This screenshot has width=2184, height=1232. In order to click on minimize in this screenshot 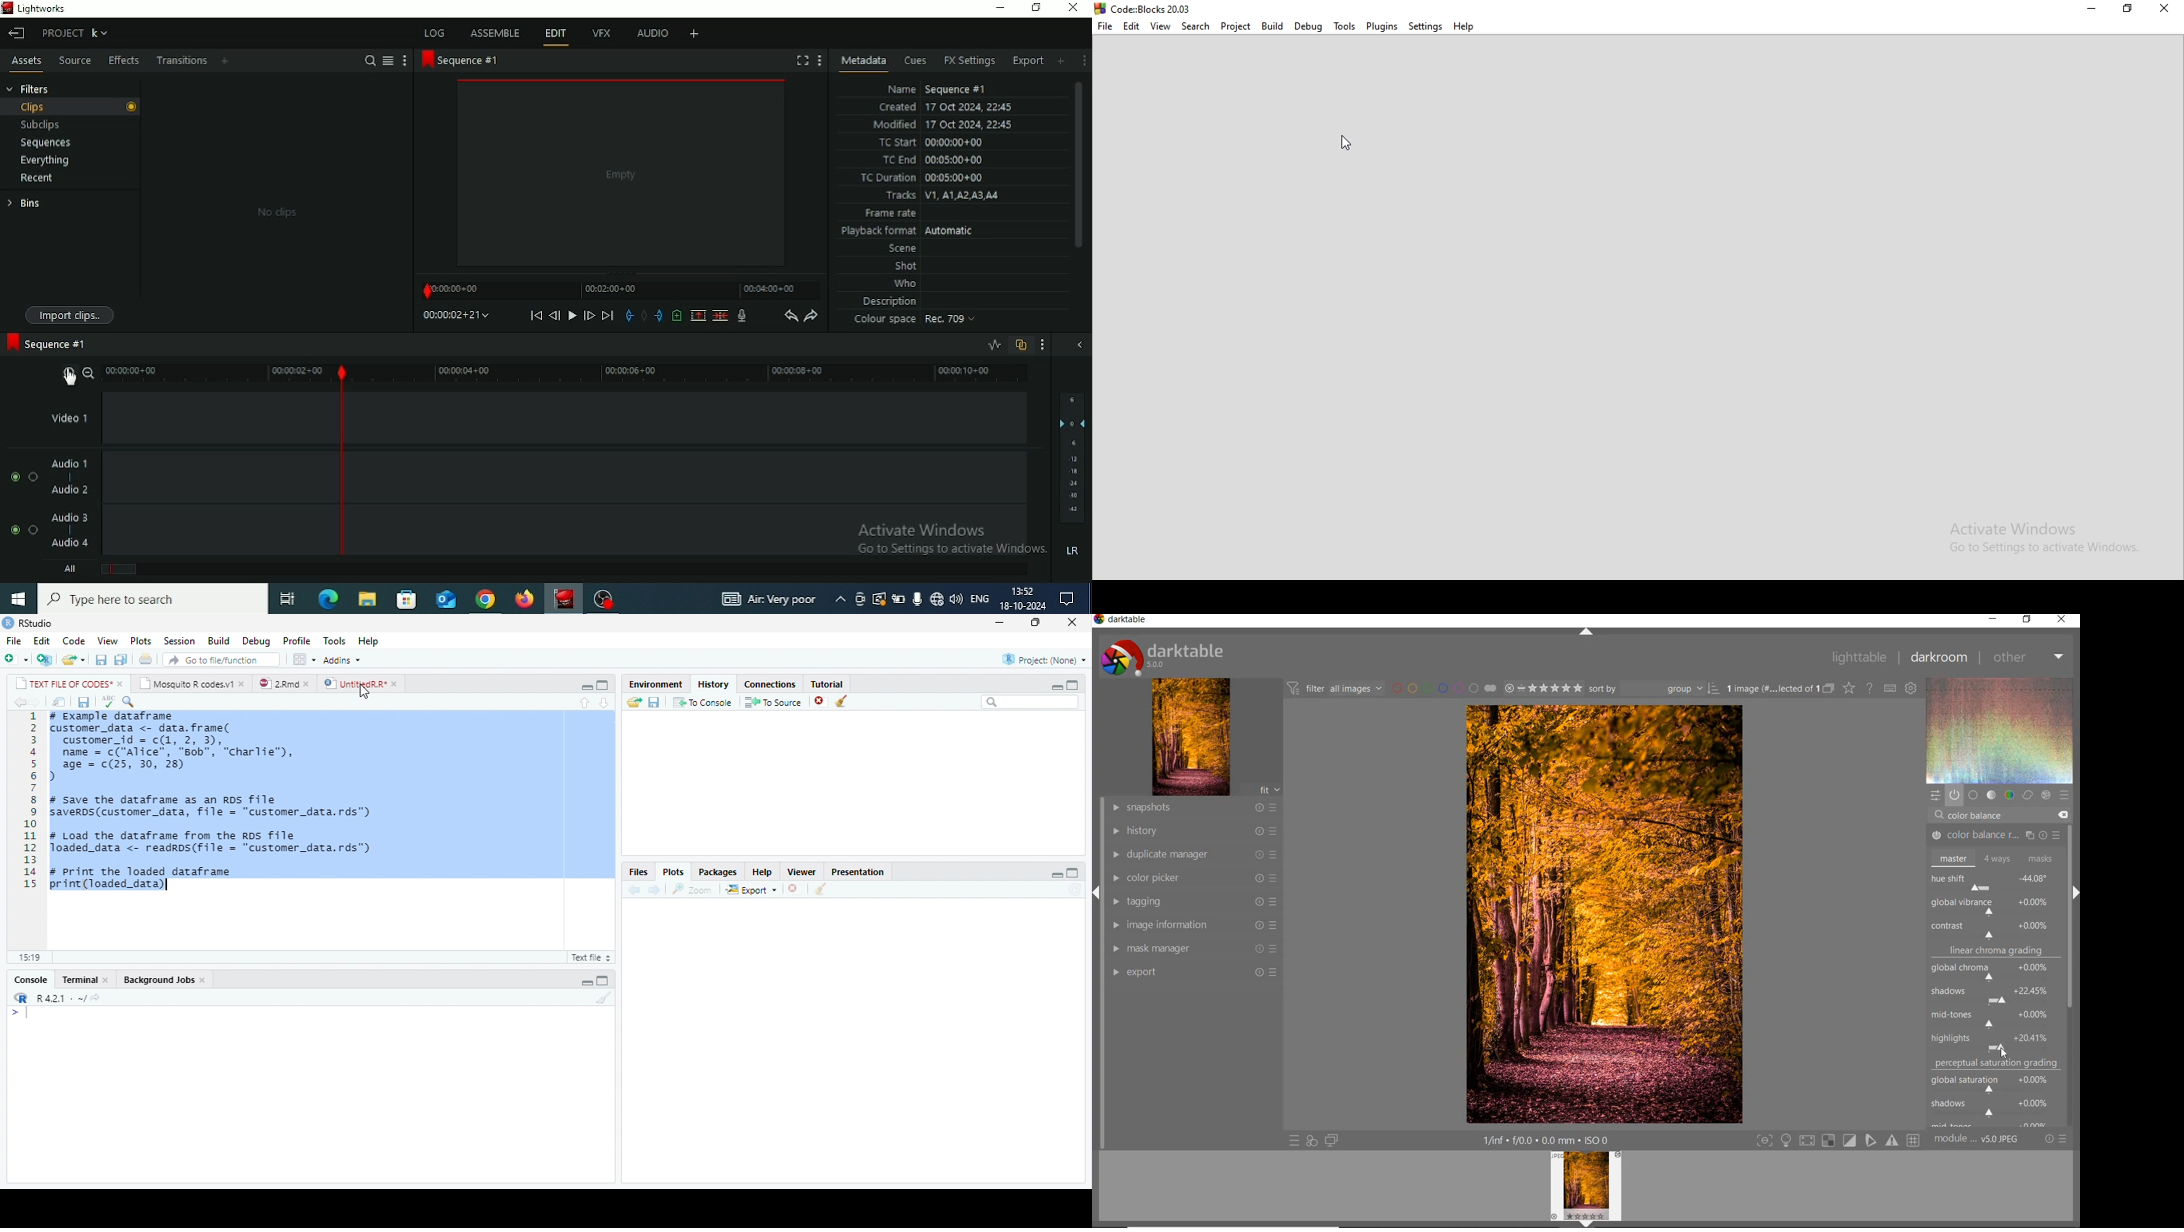, I will do `click(999, 622)`.